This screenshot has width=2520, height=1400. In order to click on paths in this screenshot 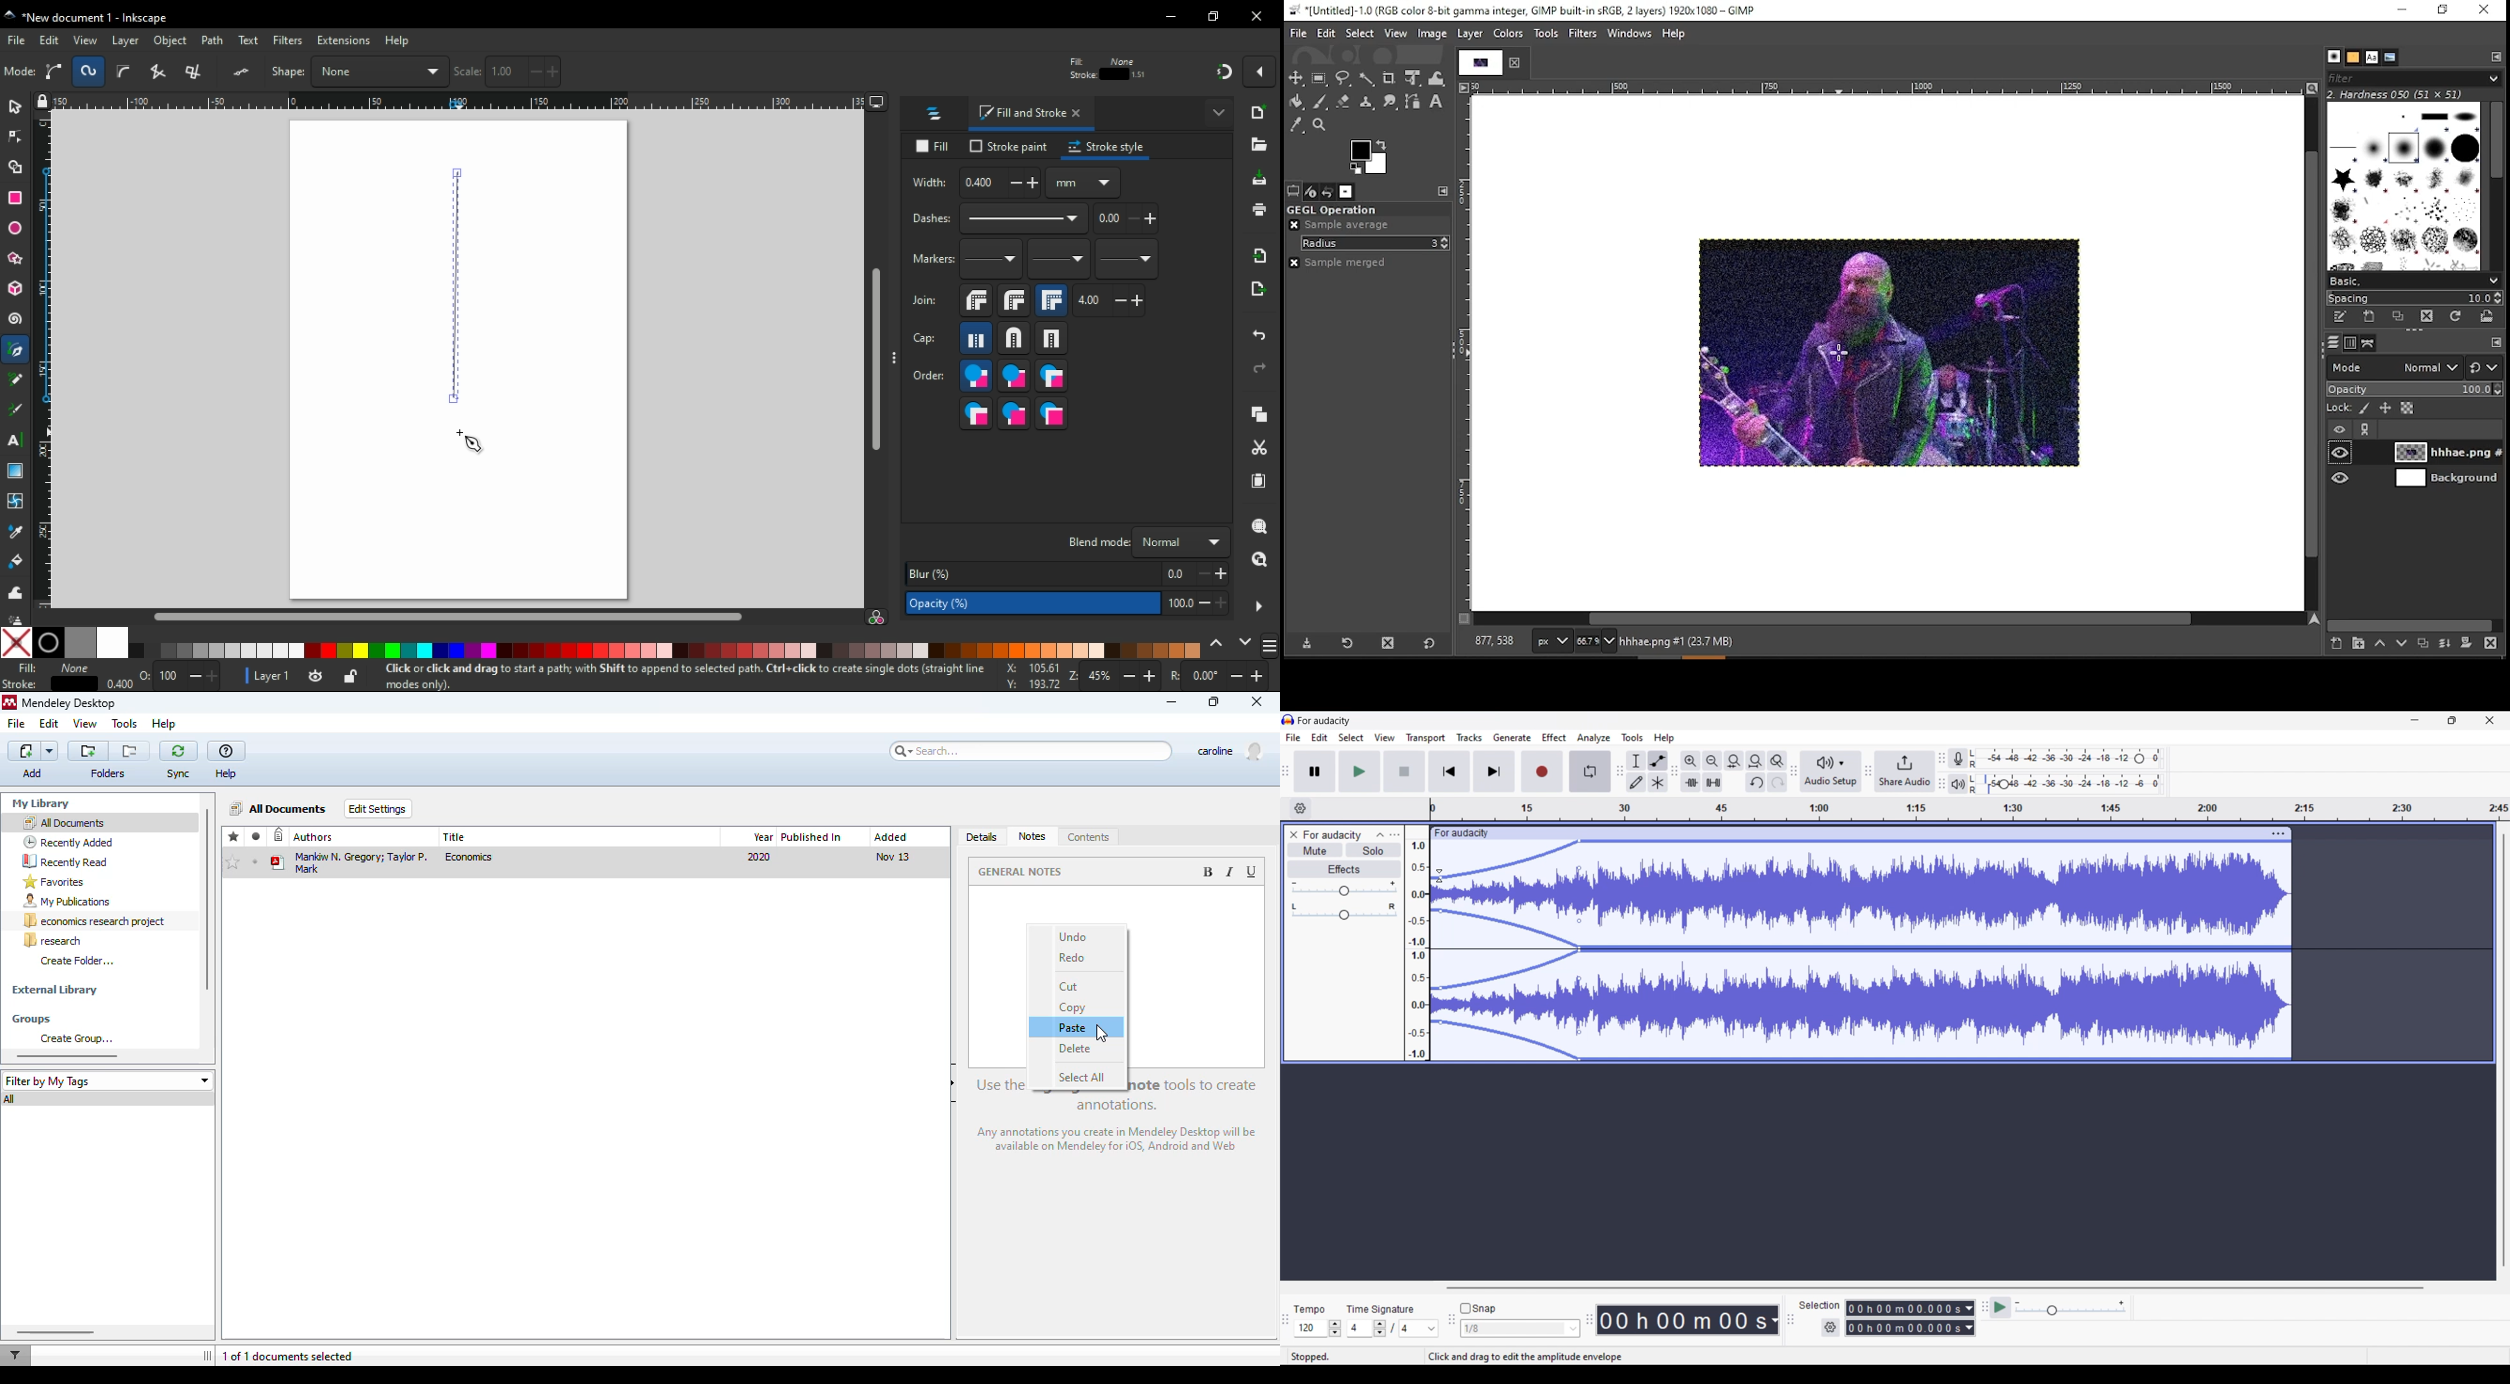, I will do `click(2370, 342)`.